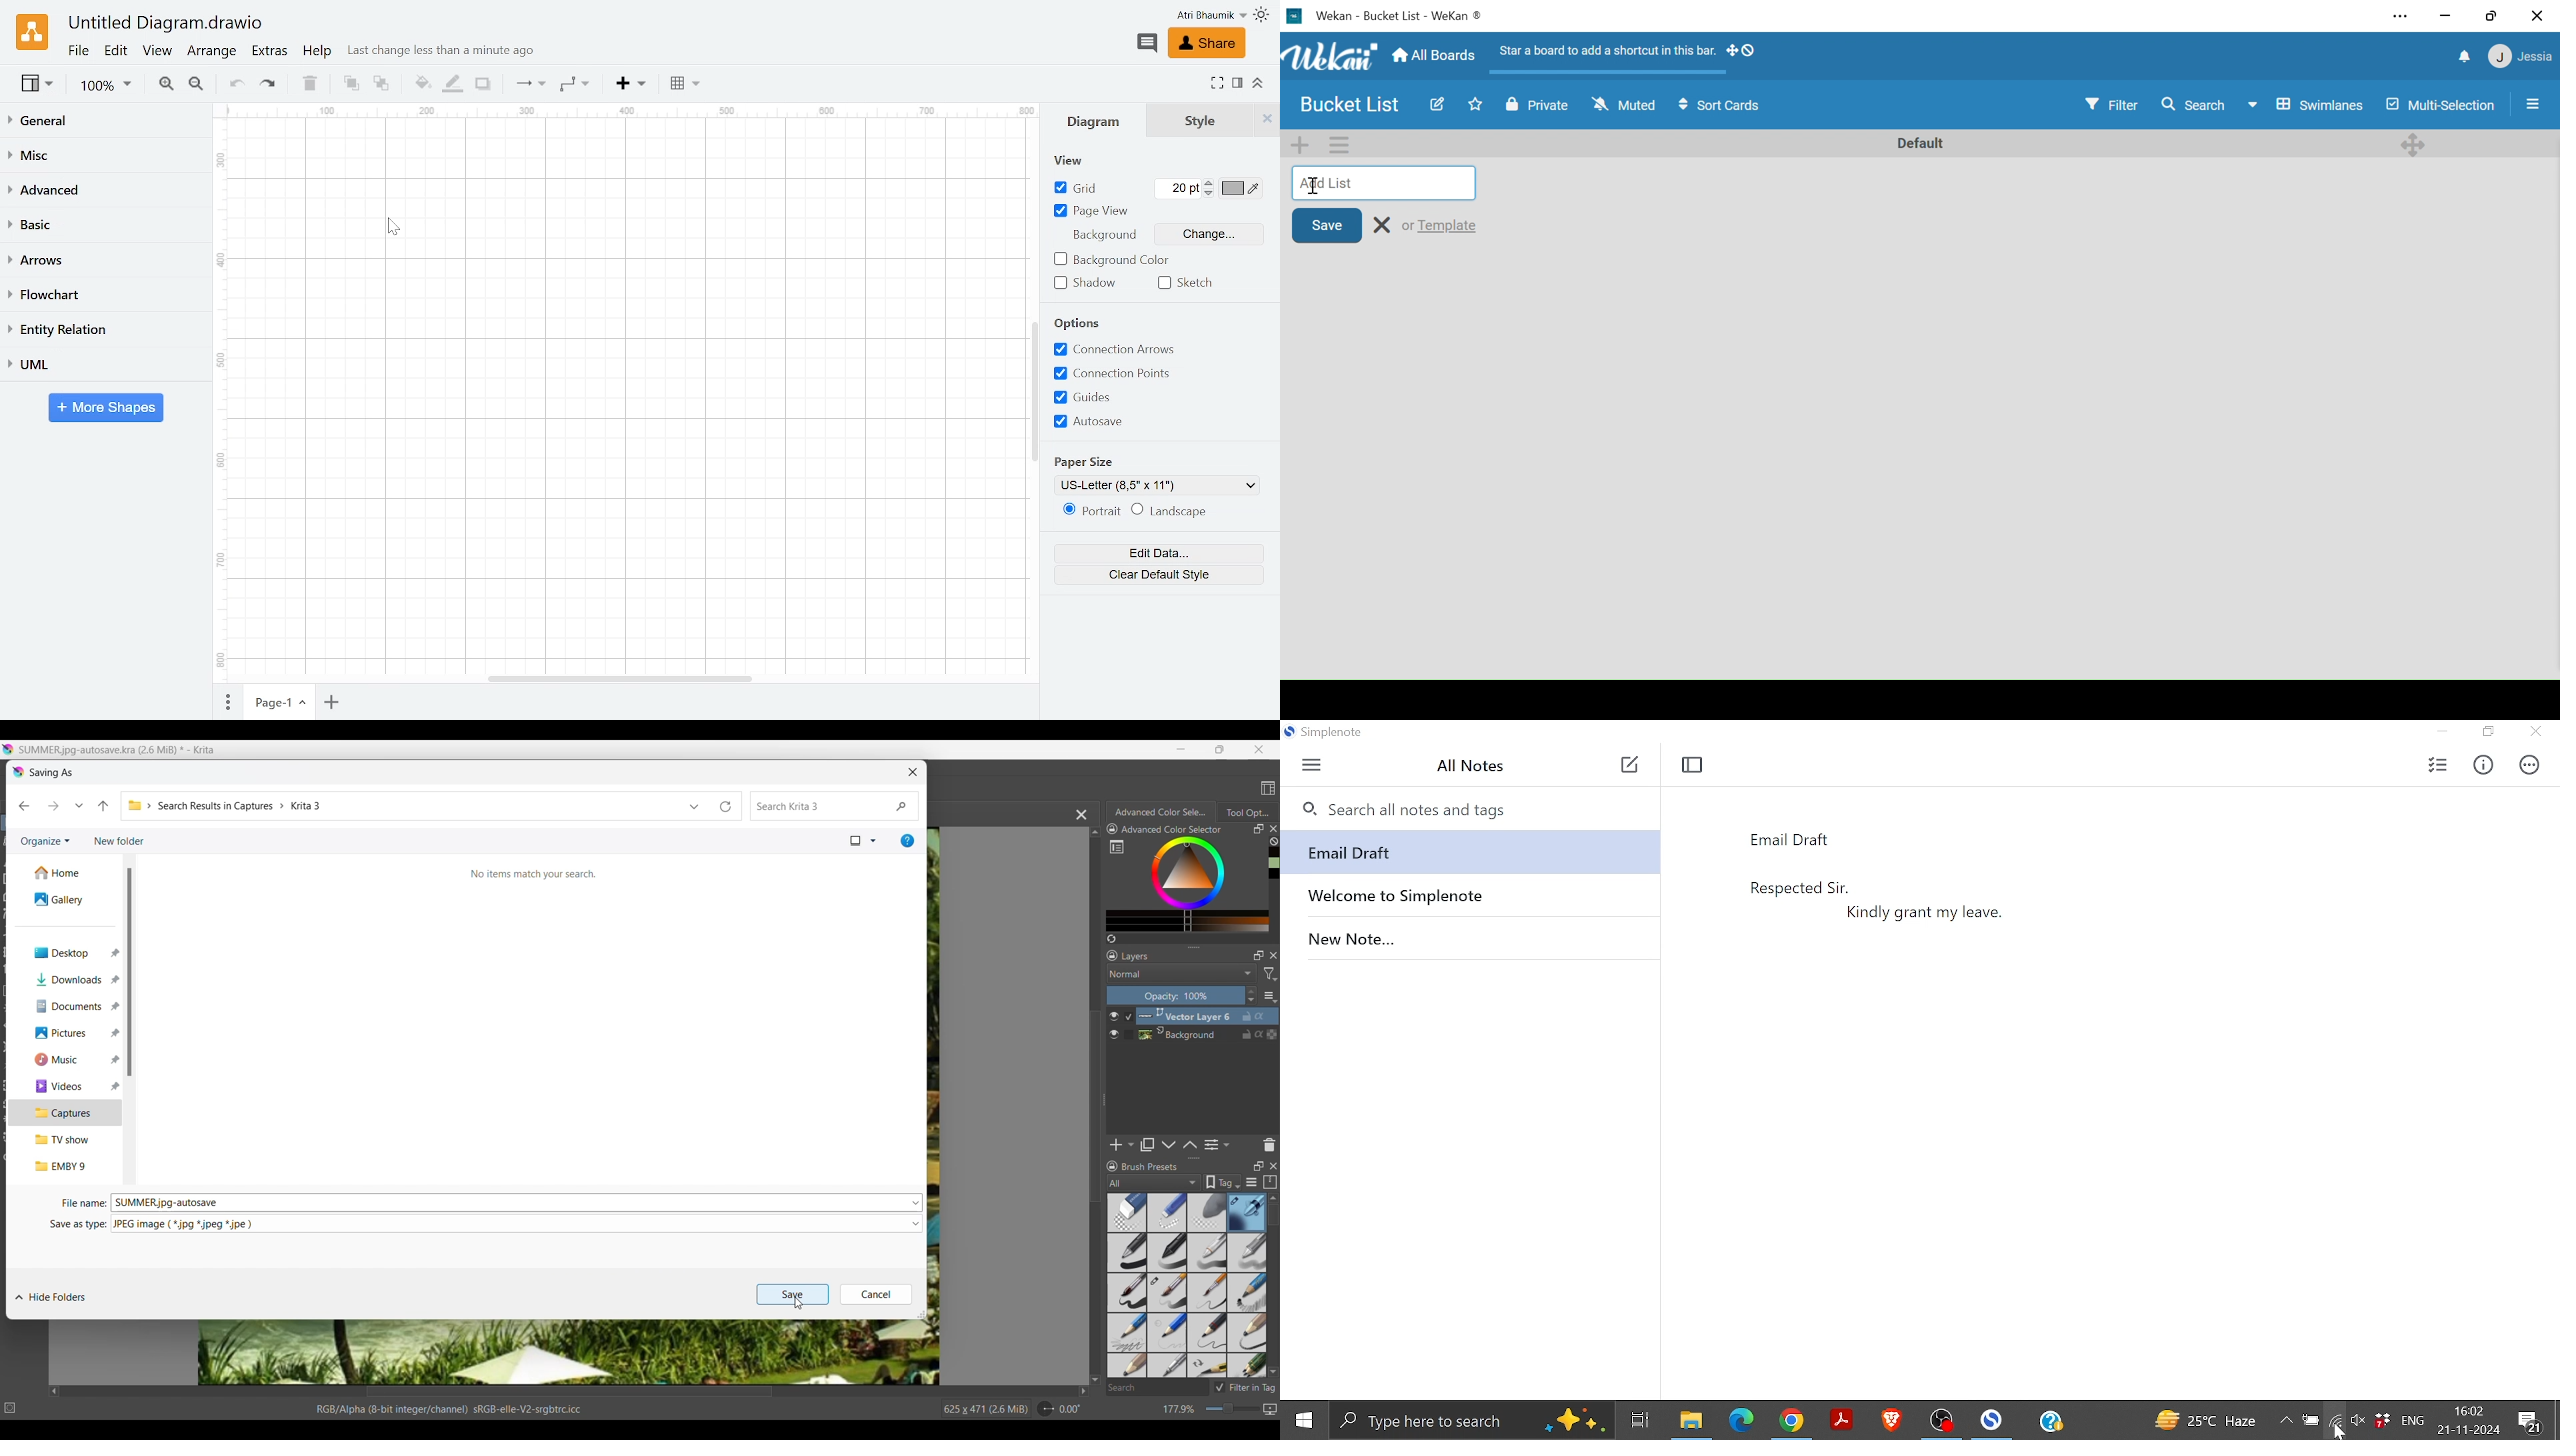  Describe the element at coordinates (1741, 53) in the screenshot. I see `Toggle handle on/off` at that location.